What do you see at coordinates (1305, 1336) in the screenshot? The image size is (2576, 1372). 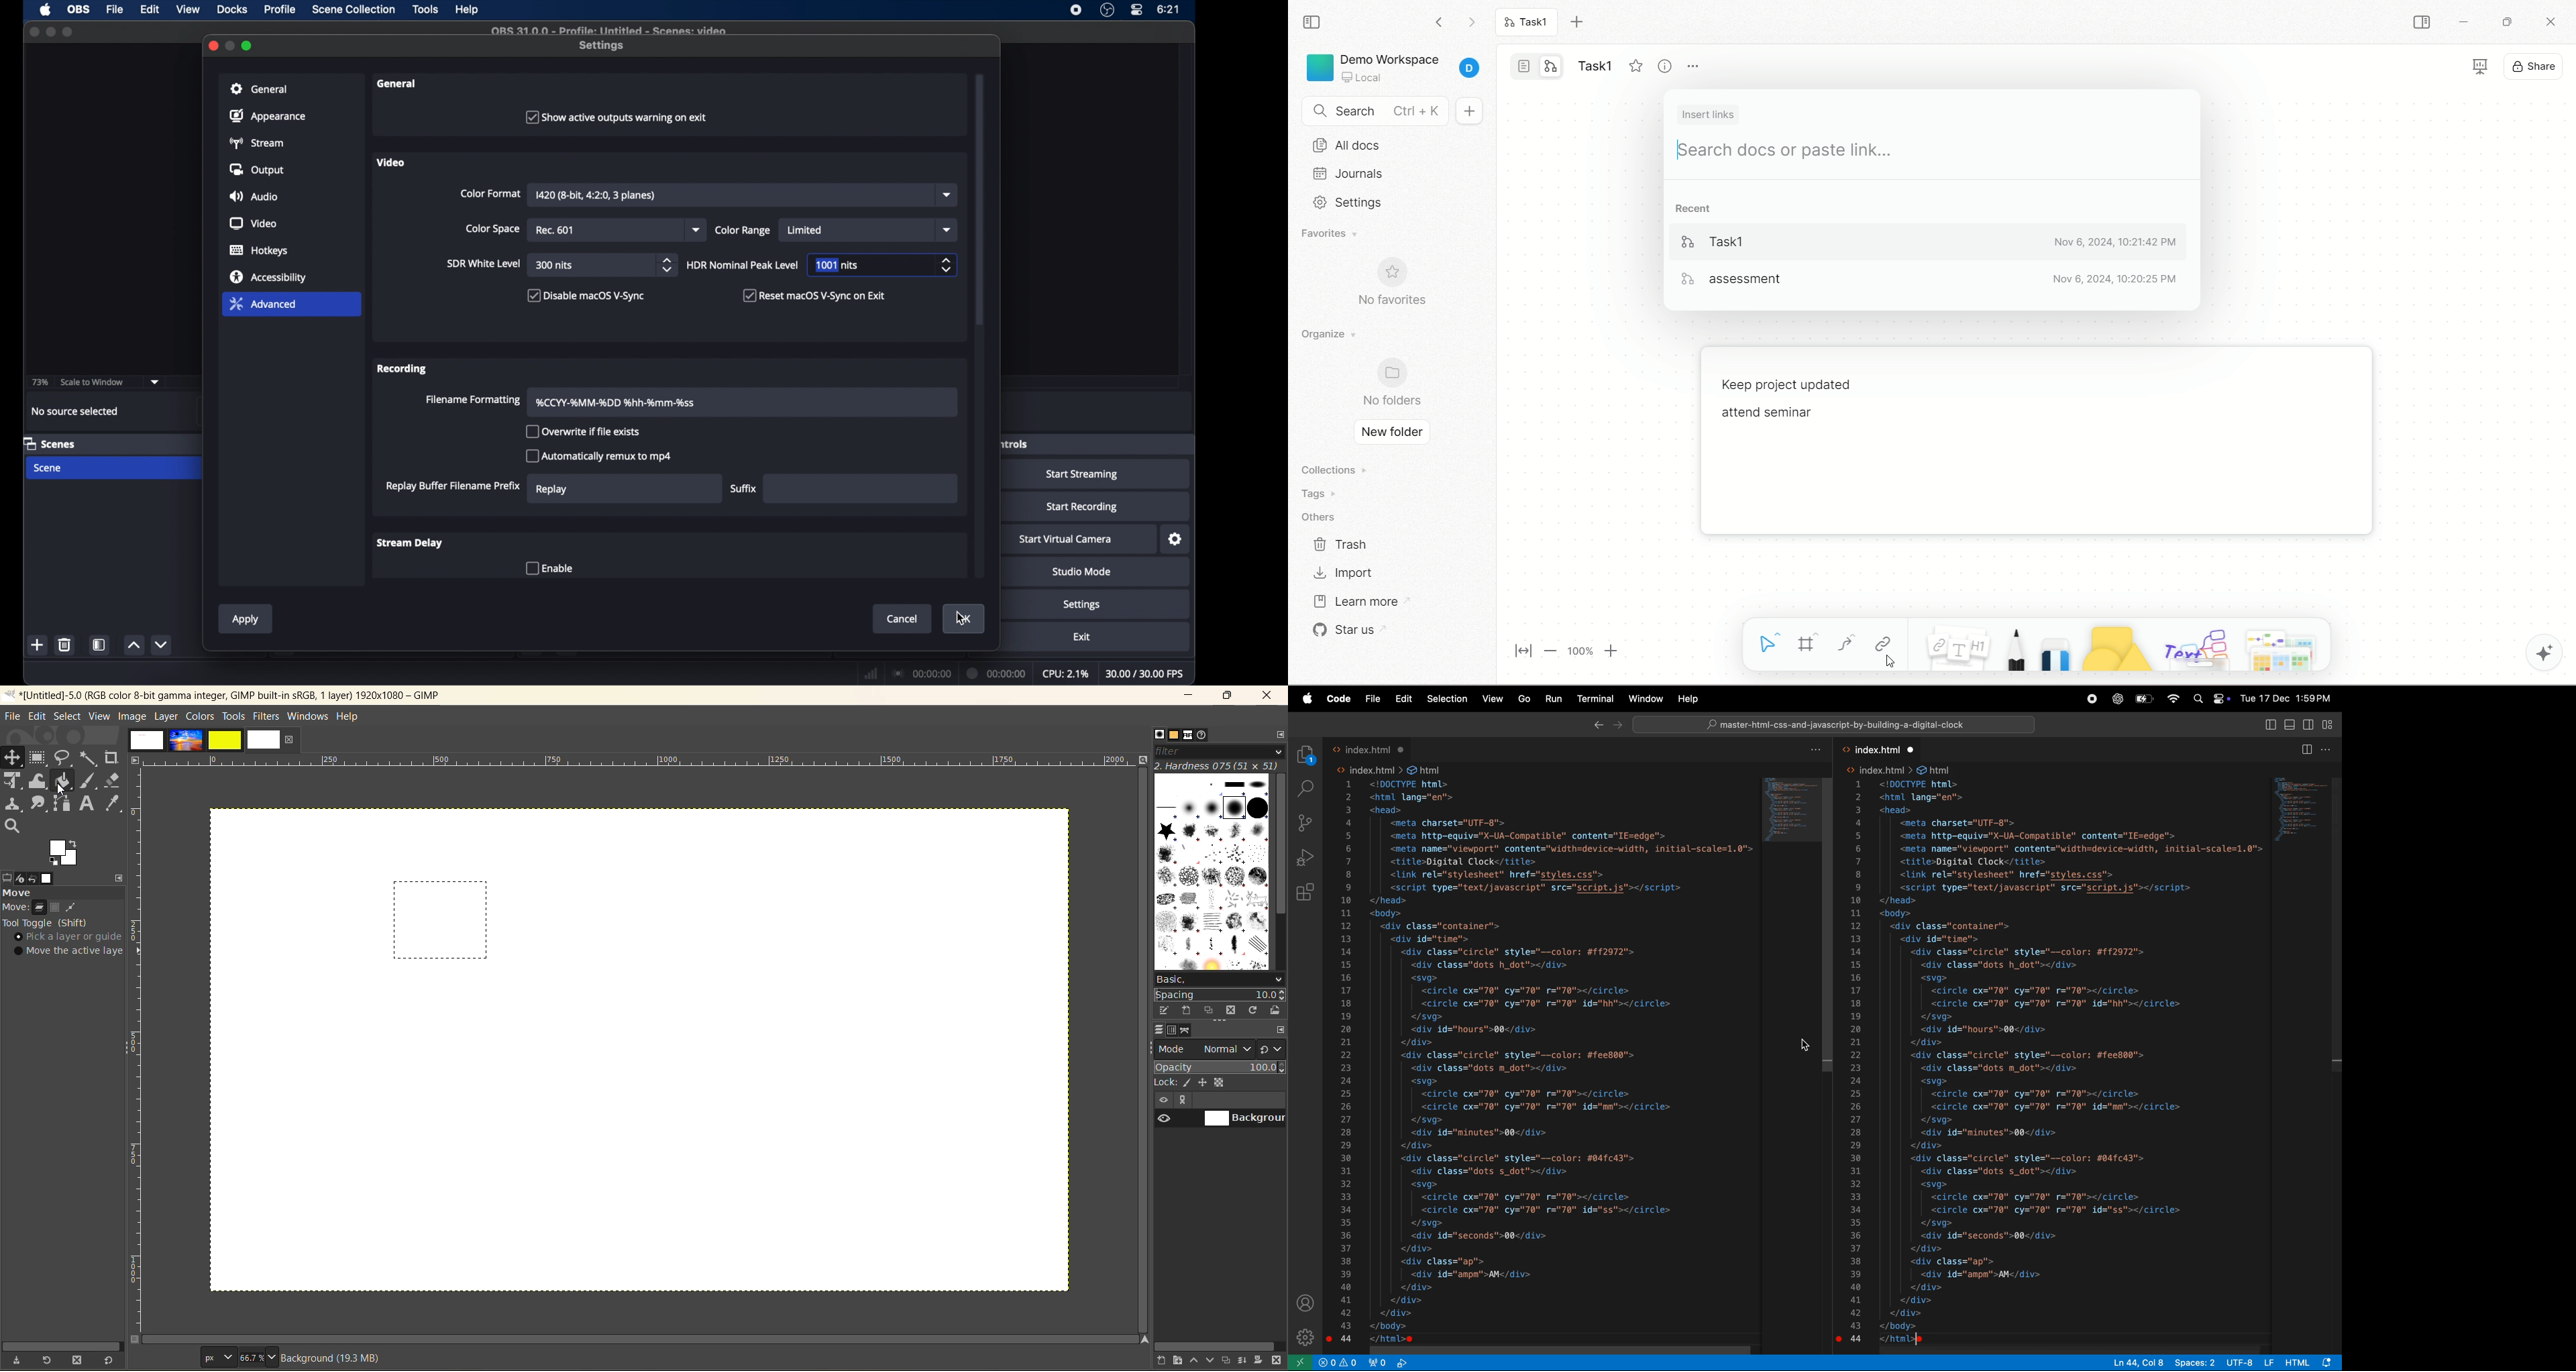 I see `settings` at bounding box center [1305, 1336].